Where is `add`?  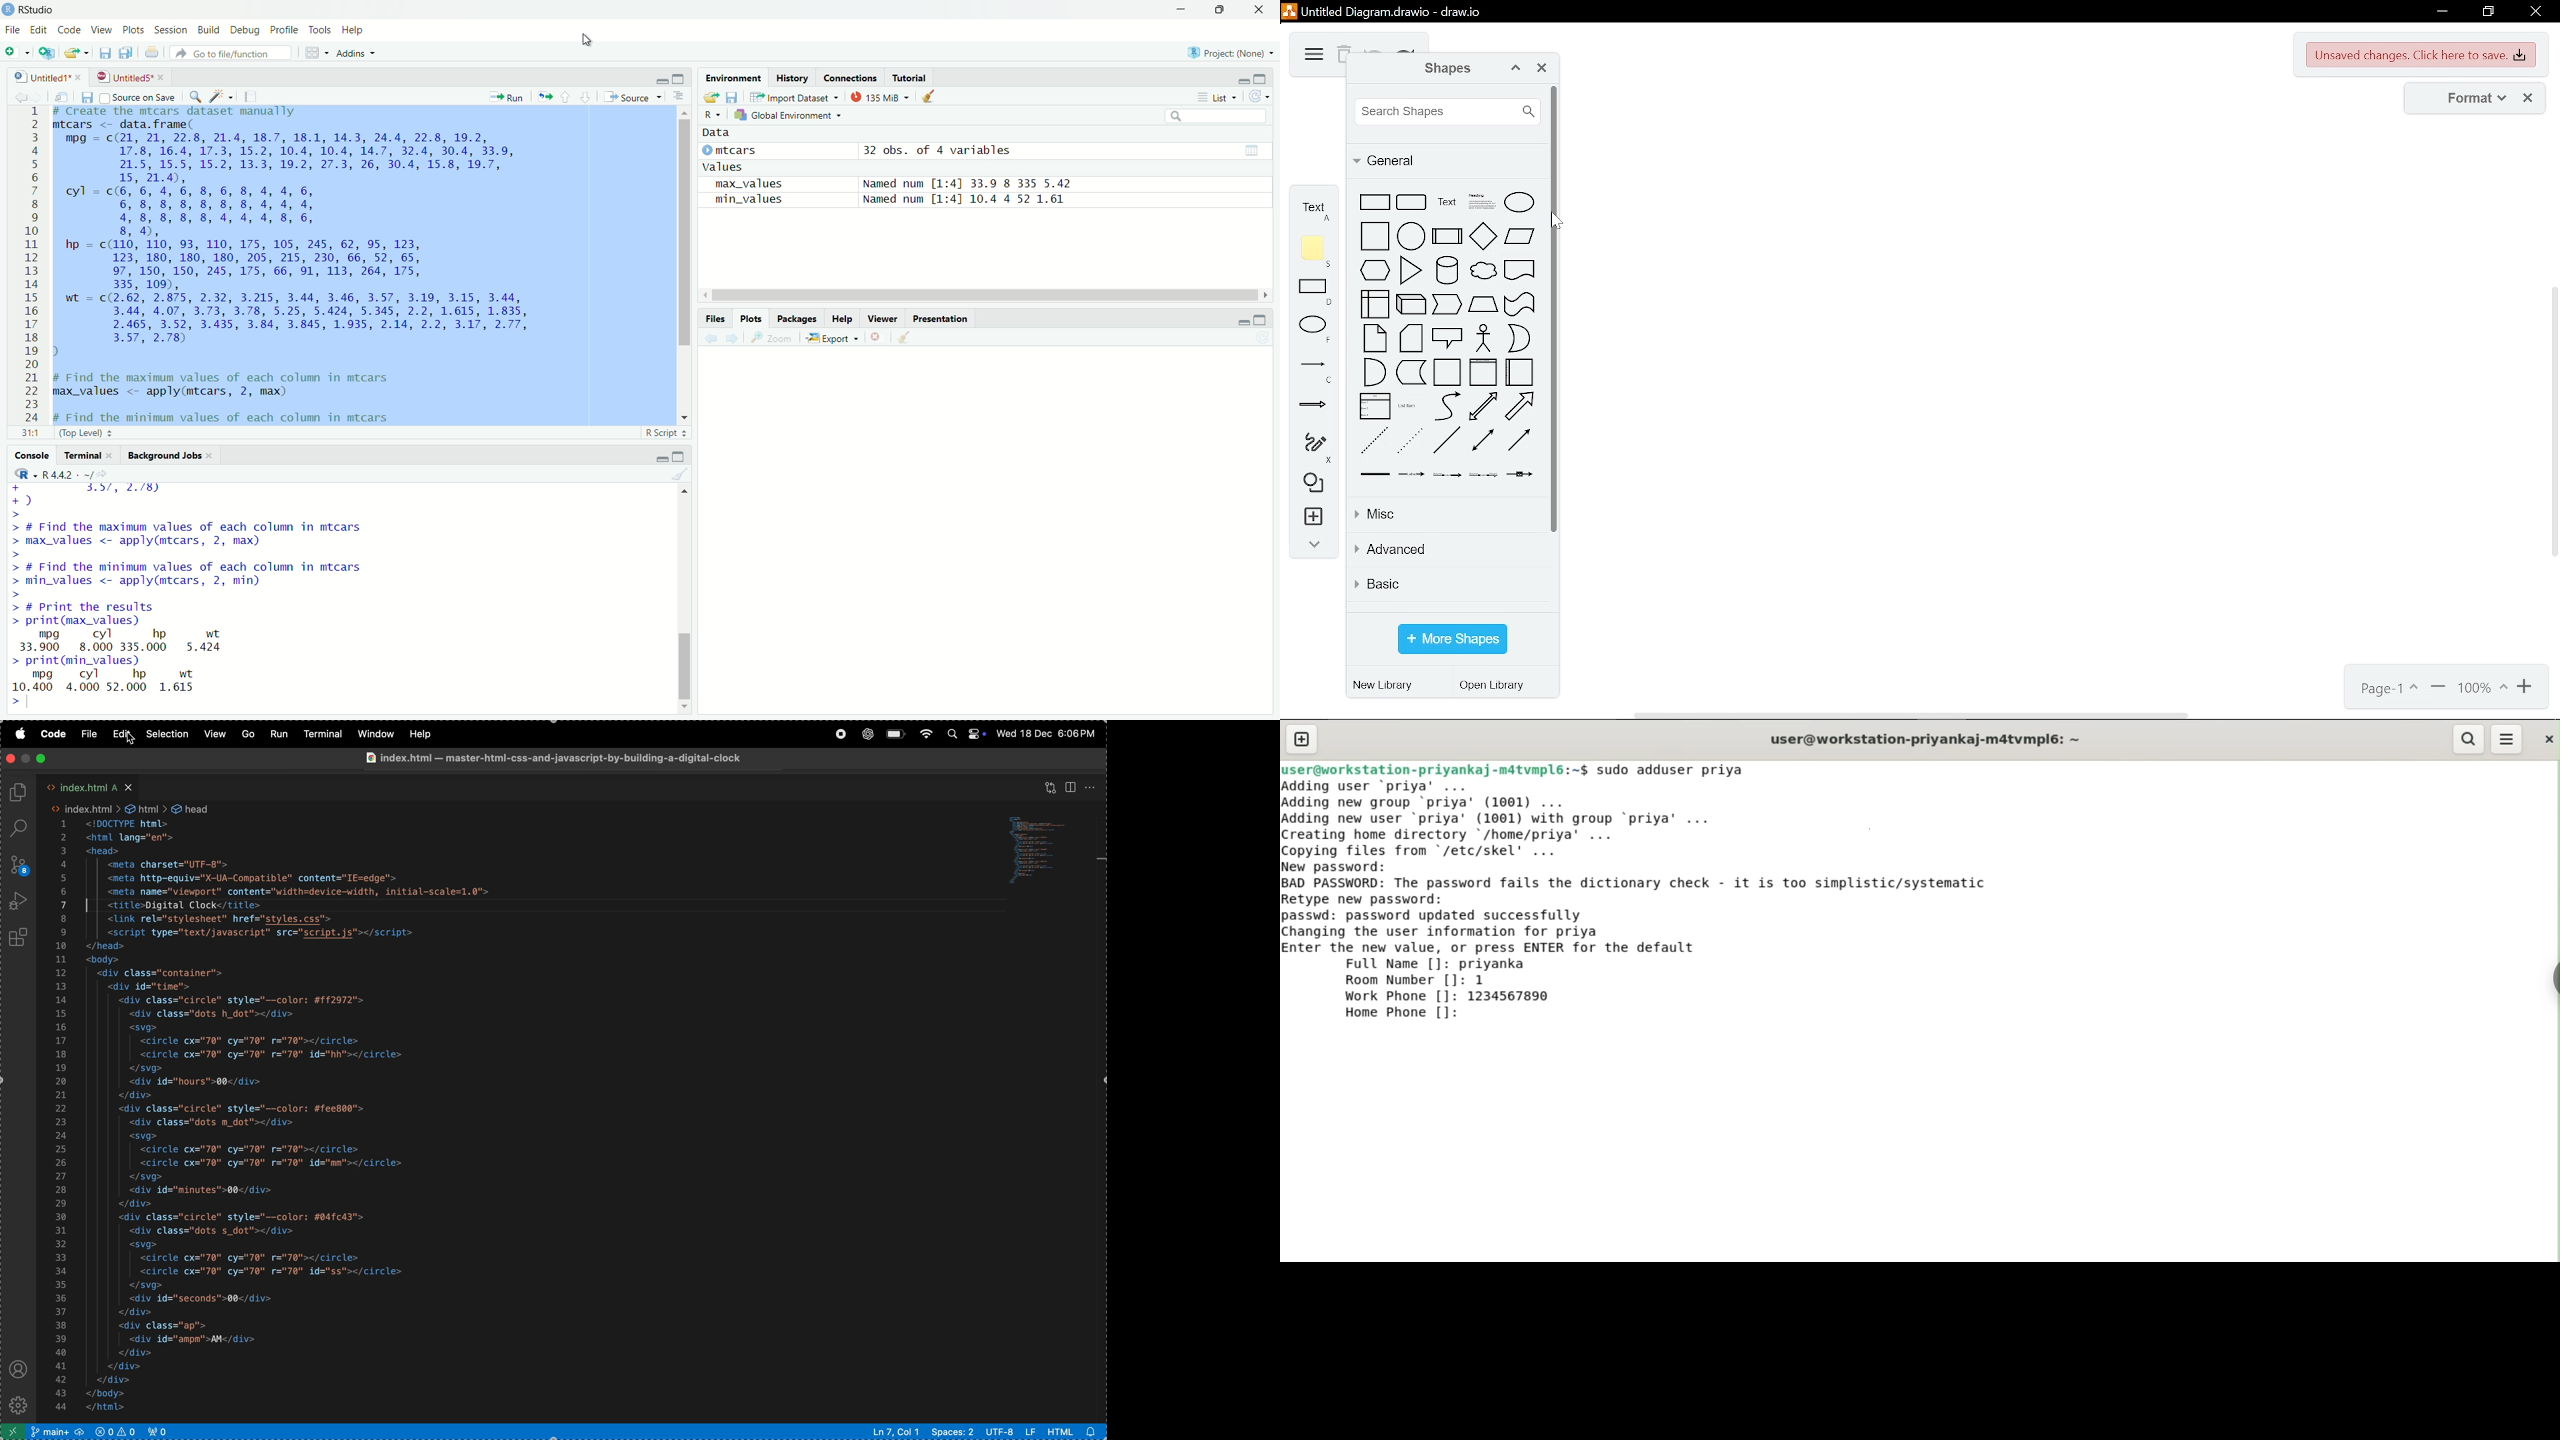
add is located at coordinates (16, 55).